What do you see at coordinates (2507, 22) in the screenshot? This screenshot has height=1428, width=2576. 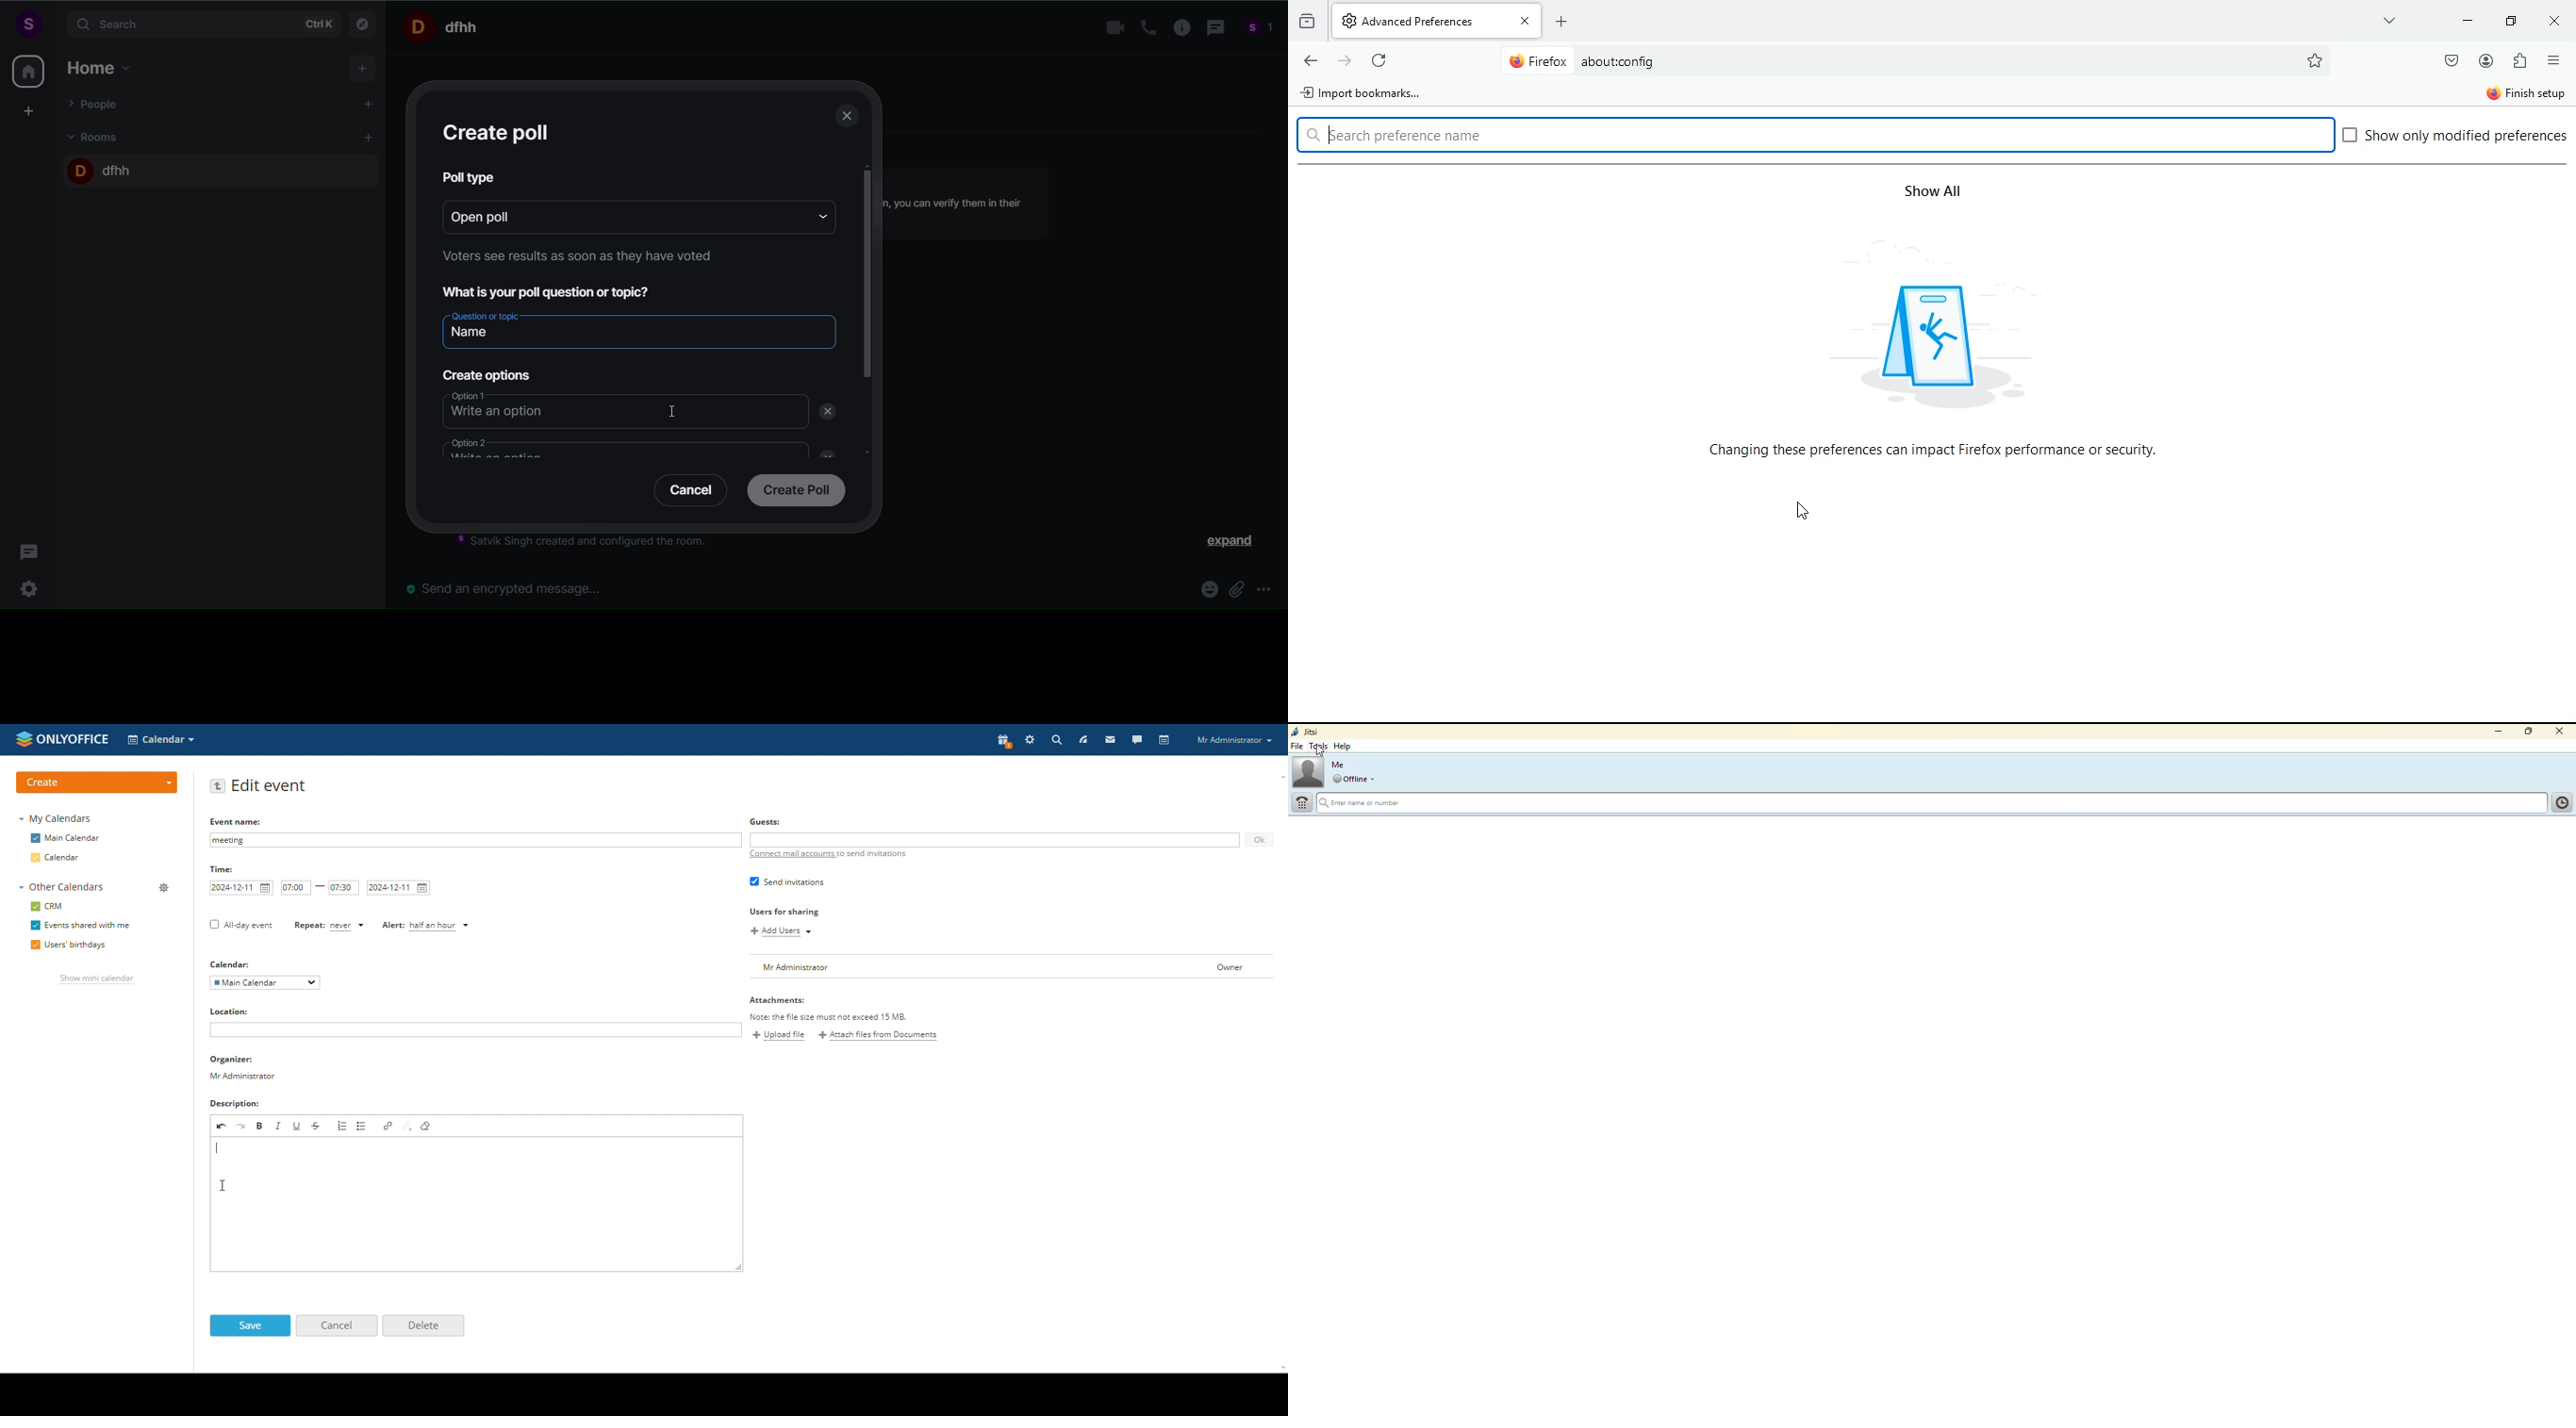 I see `maximize` at bounding box center [2507, 22].